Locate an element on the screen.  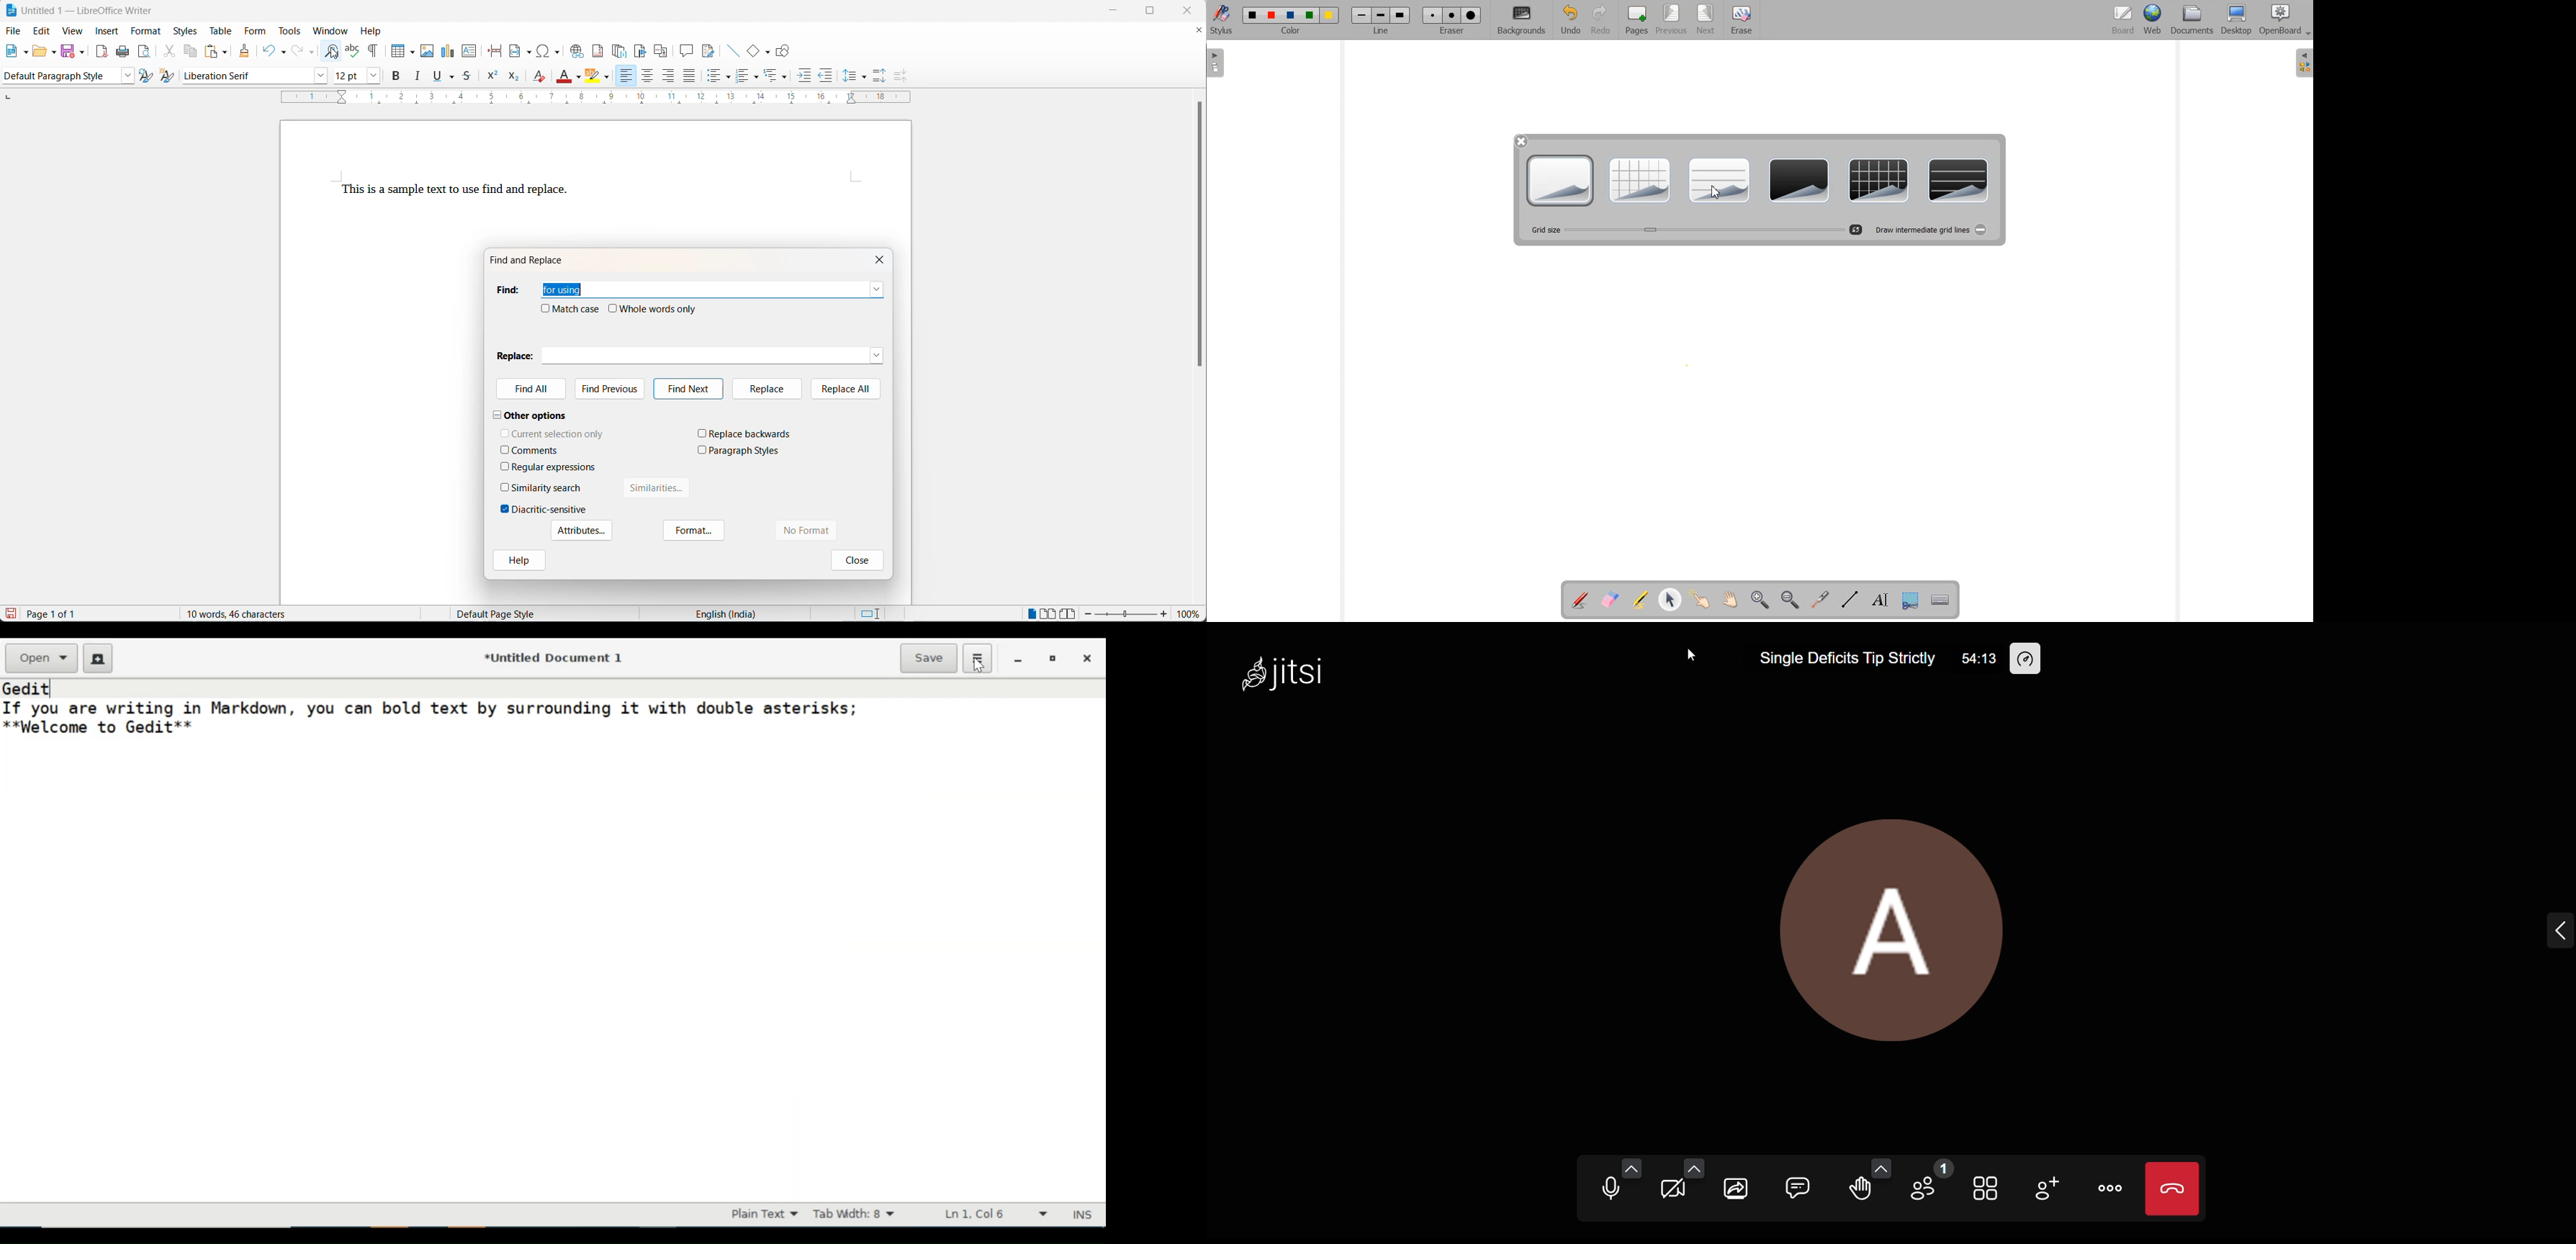
replace dropdown button is located at coordinates (878, 354).